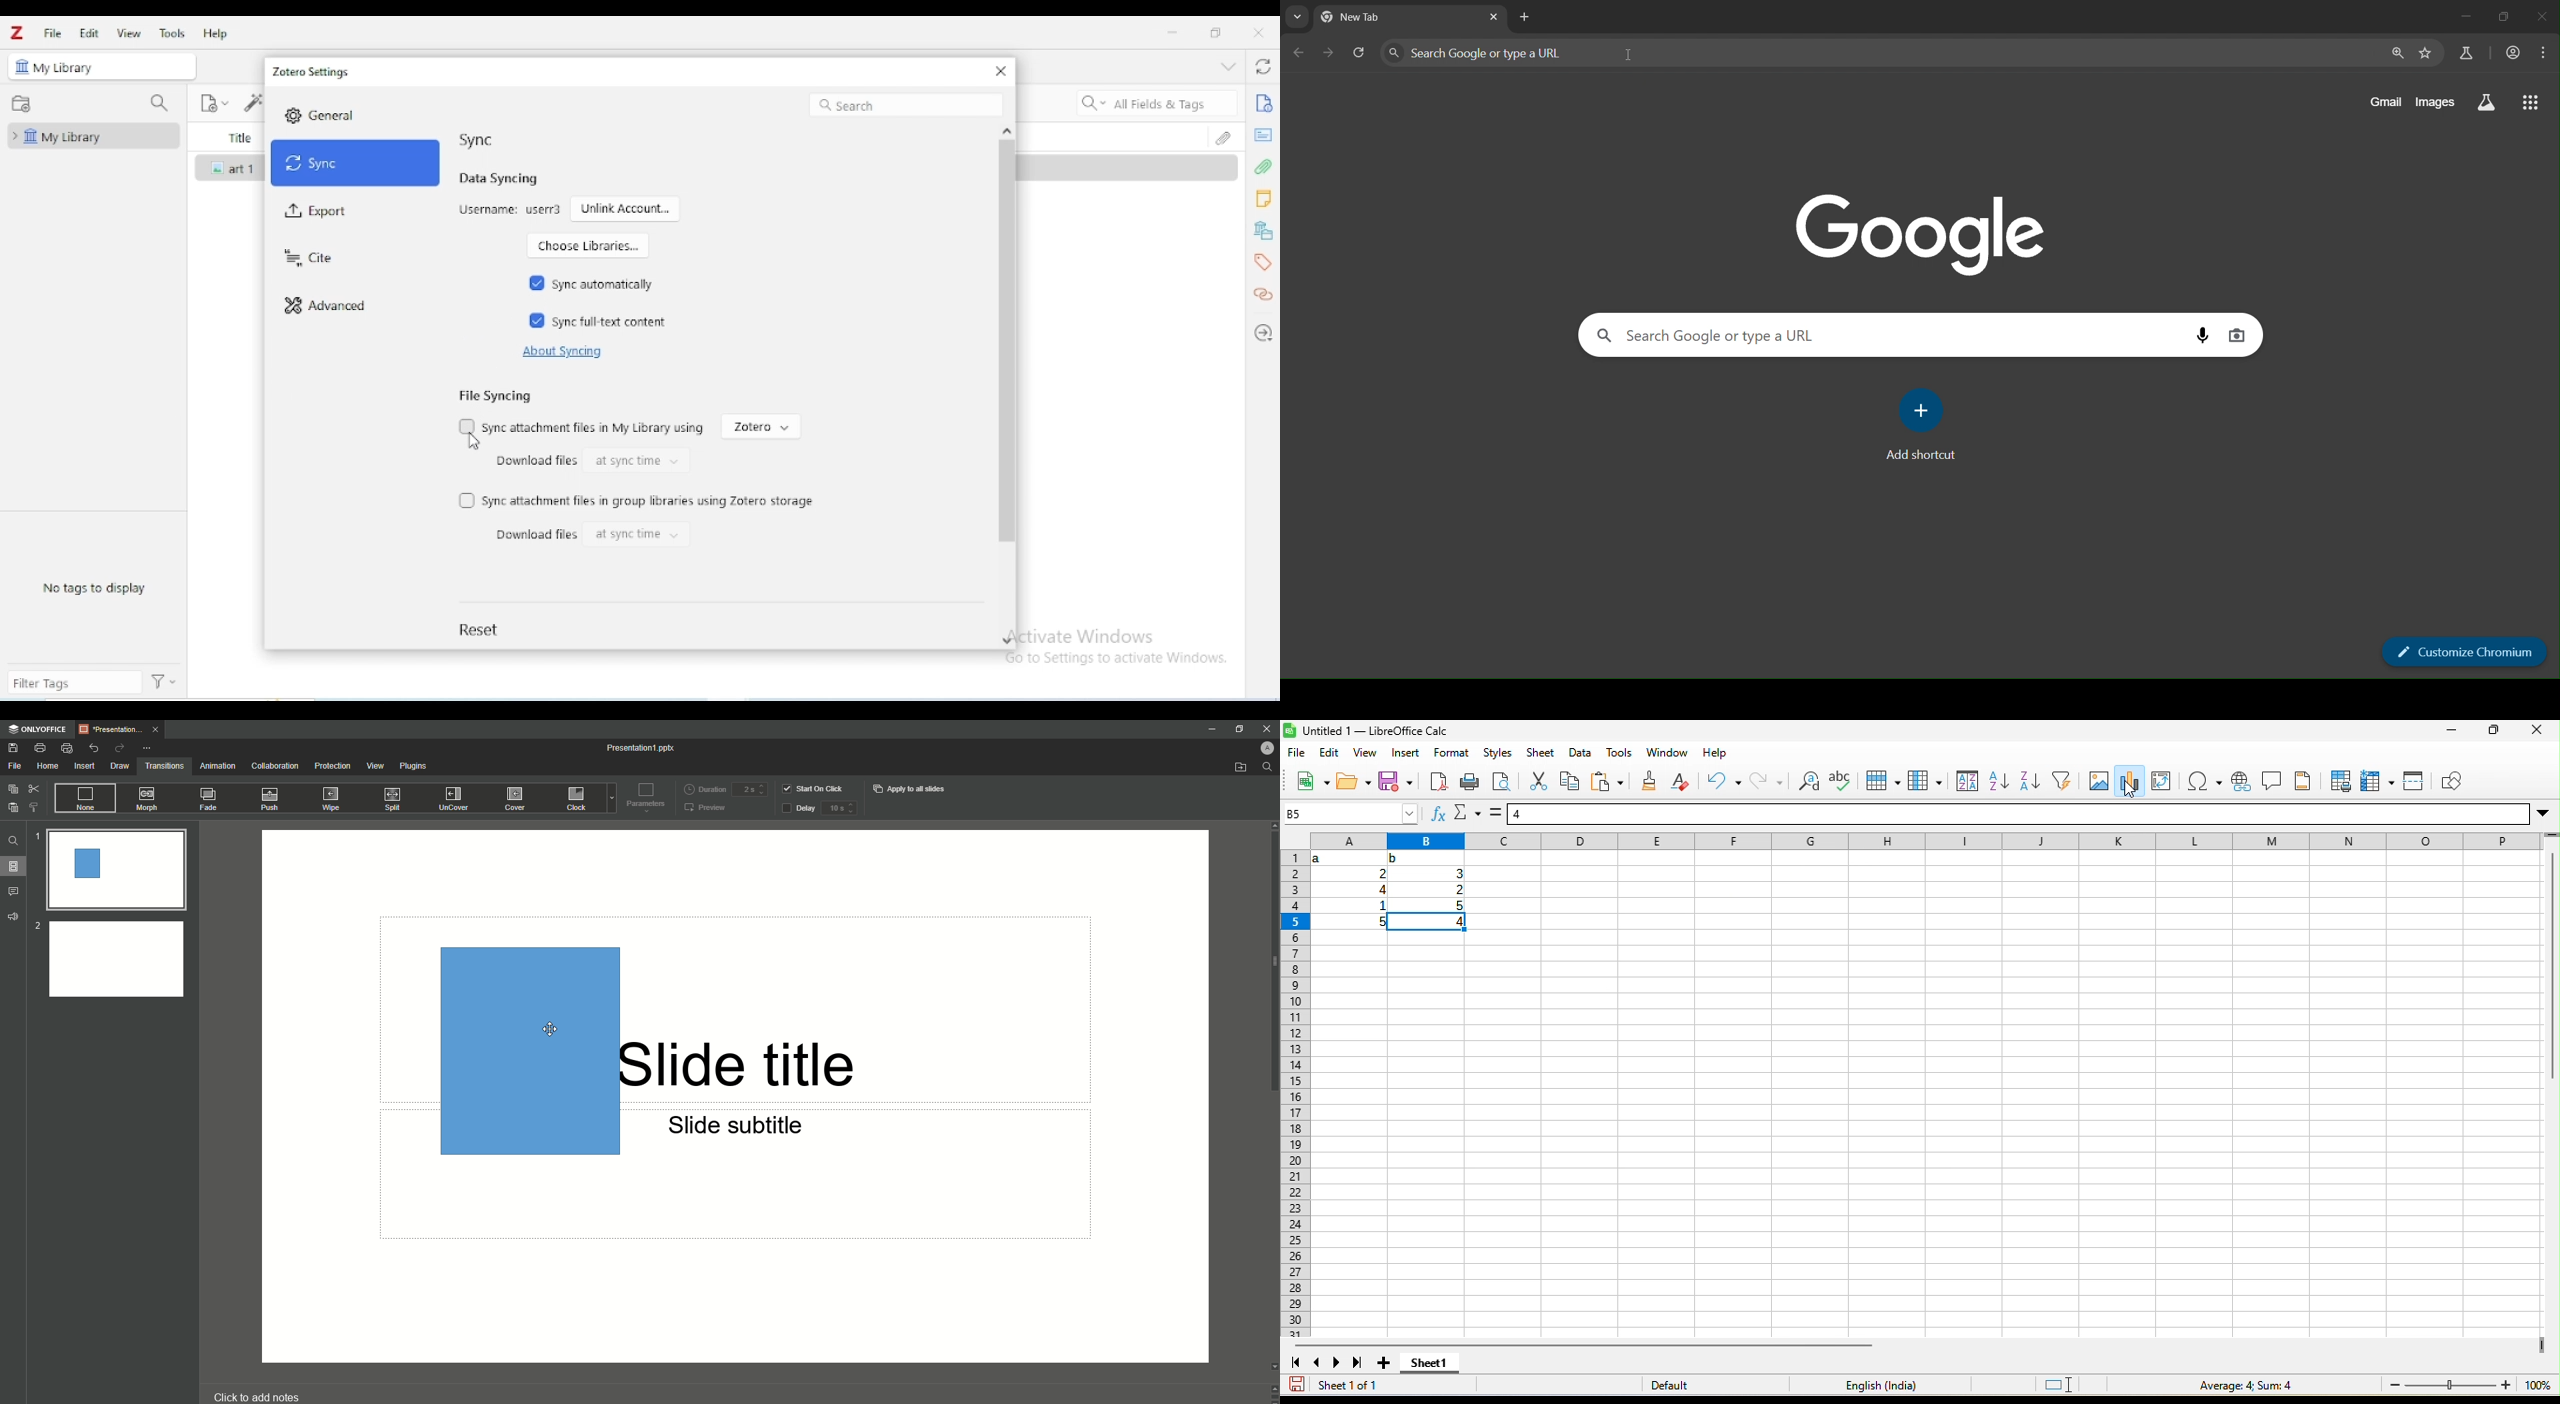 This screenshot has width=2576, height=1428. What do you see at coordinates (122, 729) in the screenshot?
I see `Tab 1` at bounding box center [122, 729].